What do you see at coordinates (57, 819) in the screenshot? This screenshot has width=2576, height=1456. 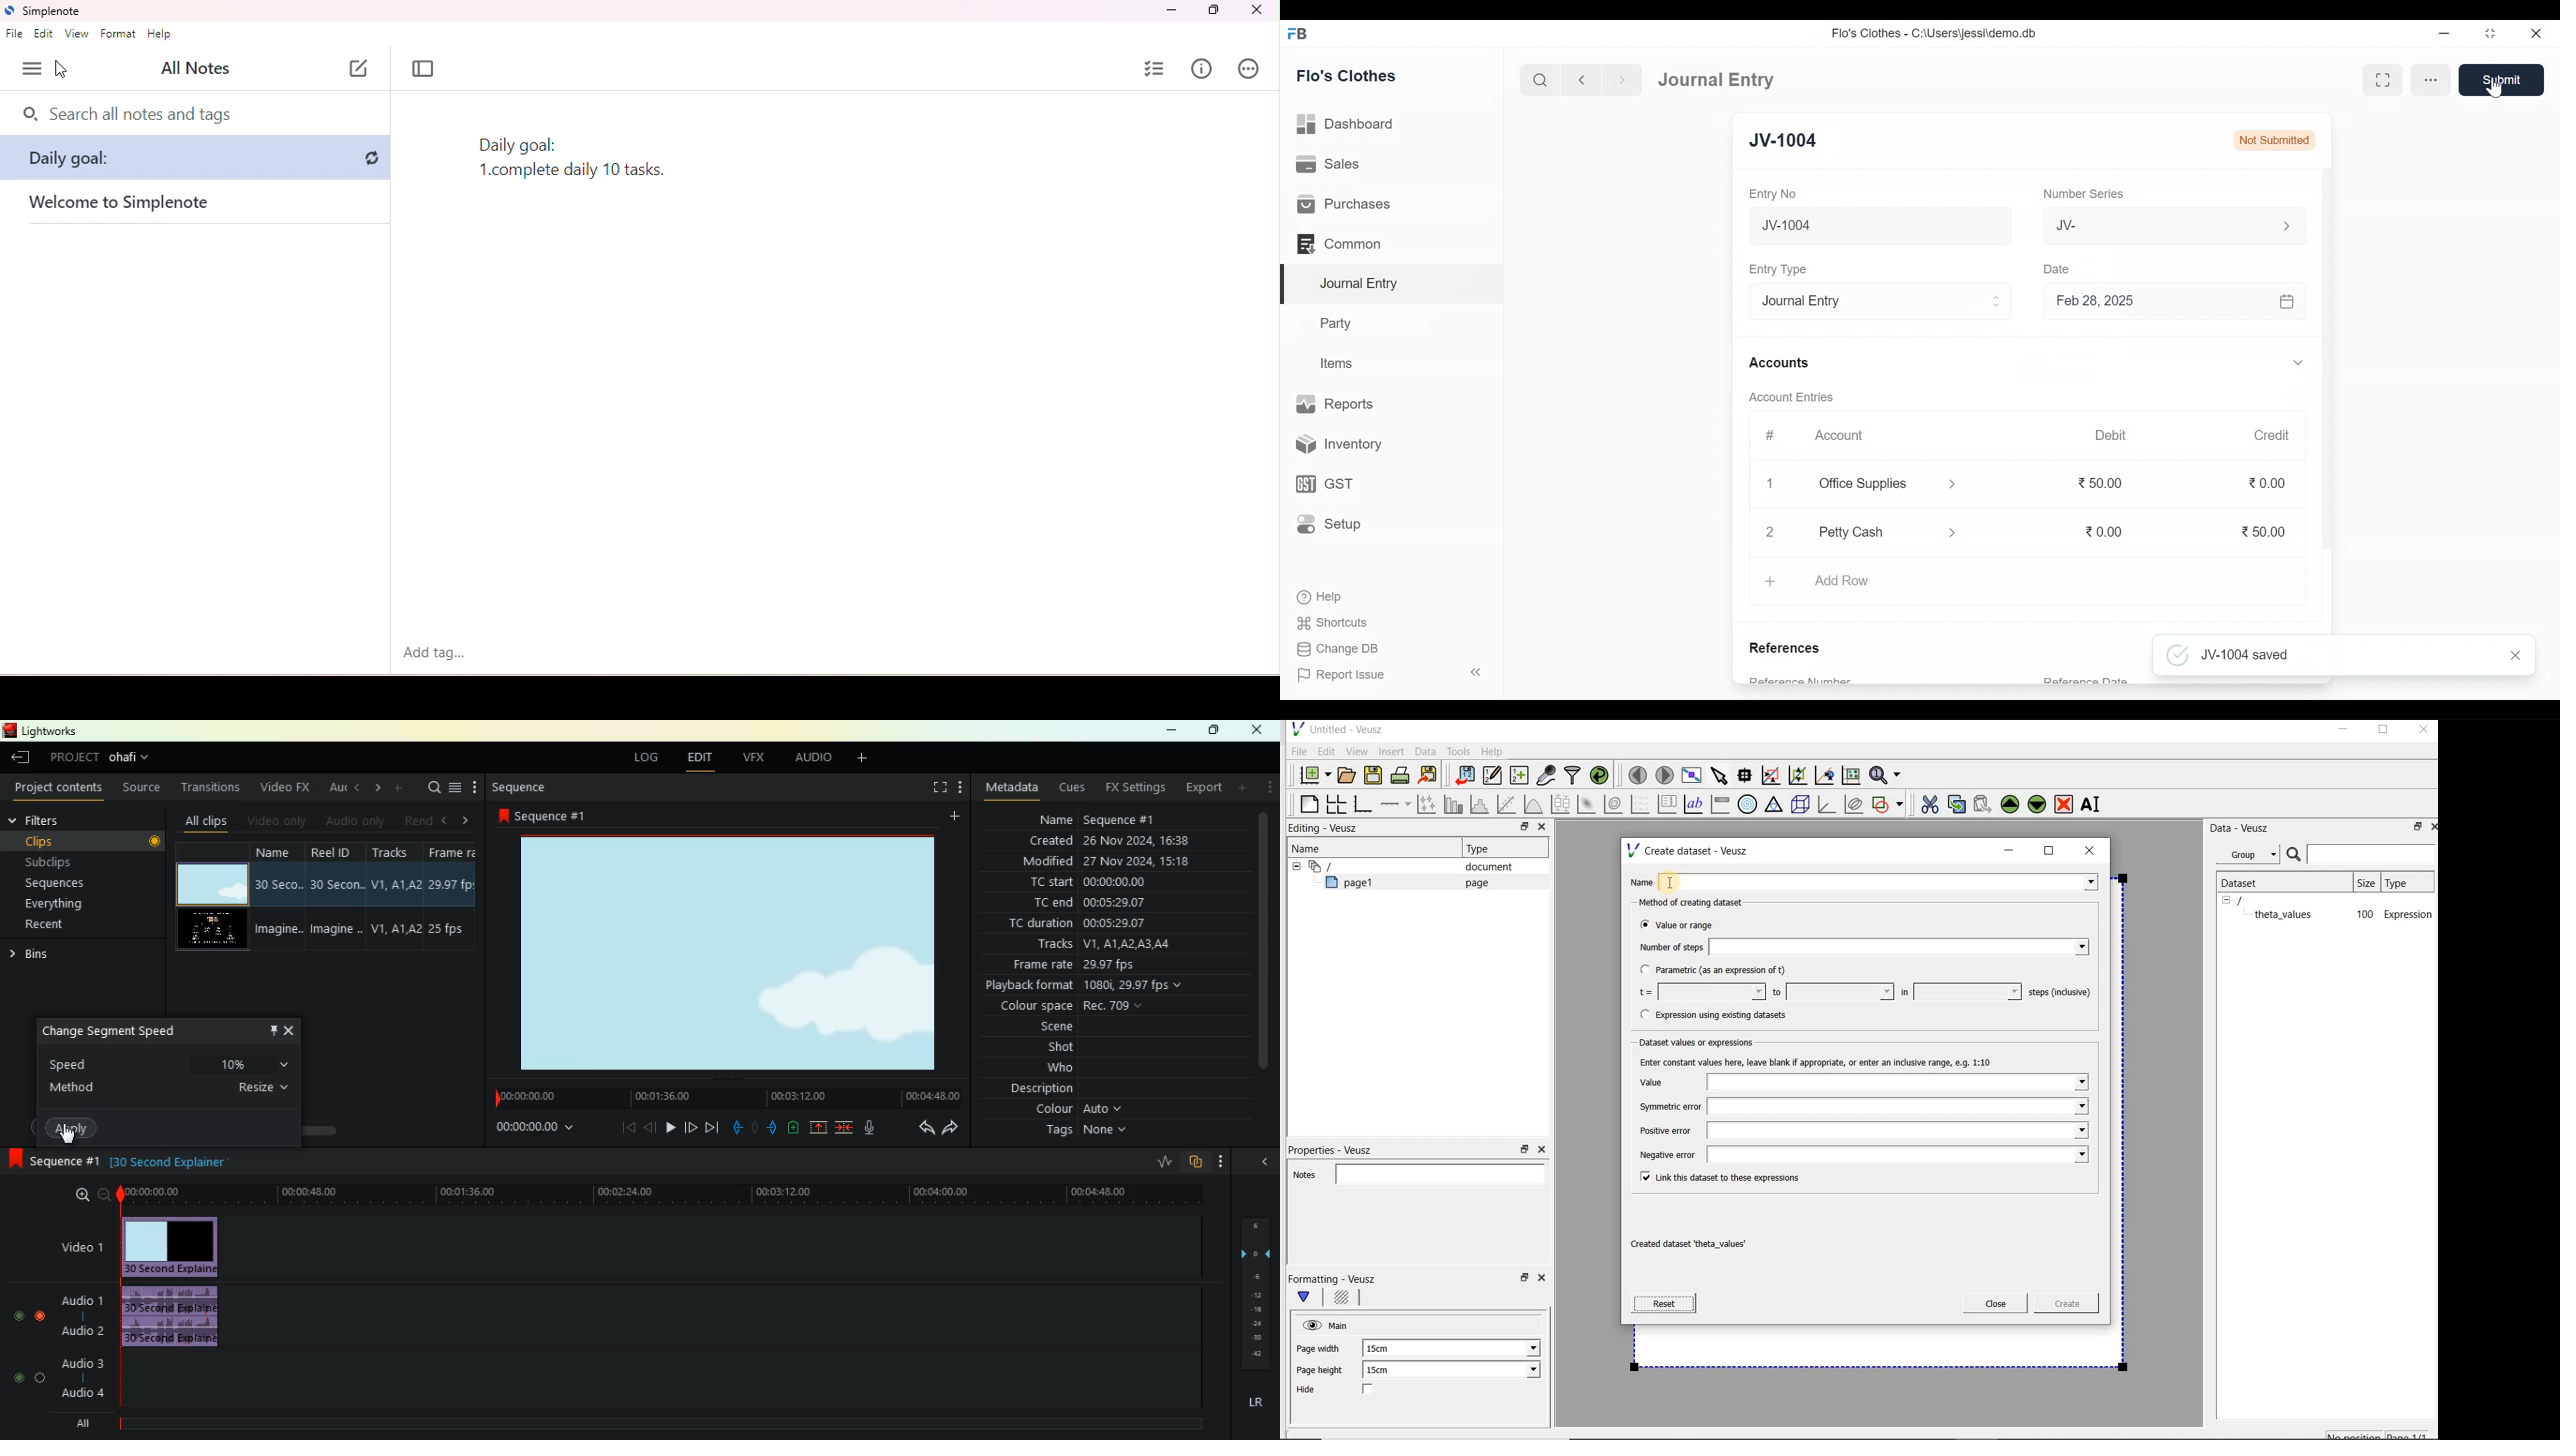 I see `filters` at bounding box center [57, 819].